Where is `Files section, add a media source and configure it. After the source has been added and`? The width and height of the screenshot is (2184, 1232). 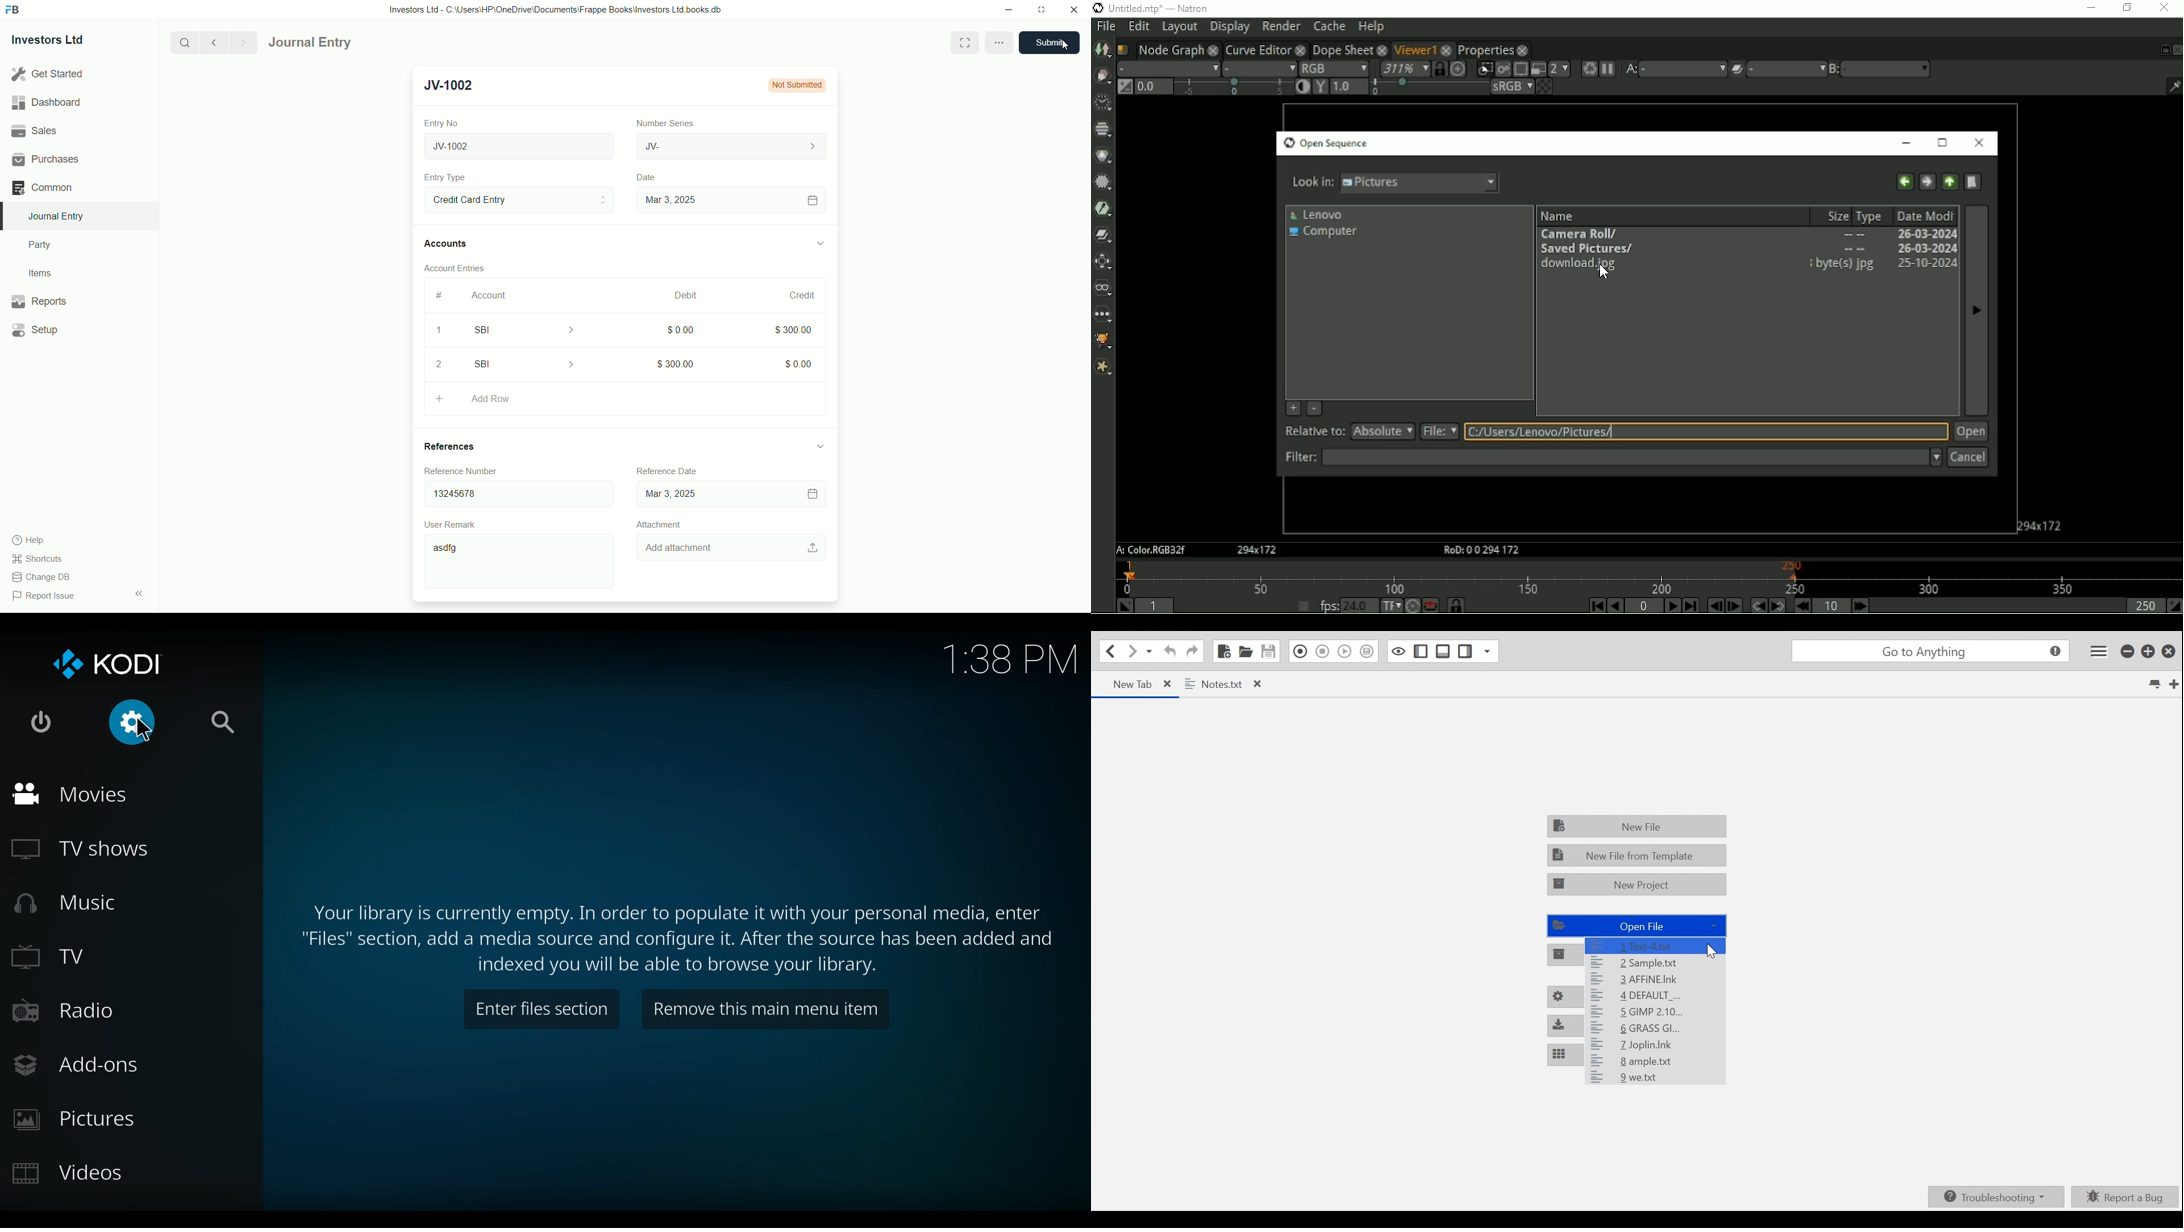 Files section, add a media source and configure it. After the source has been added and is located at coordinates (681, 939).